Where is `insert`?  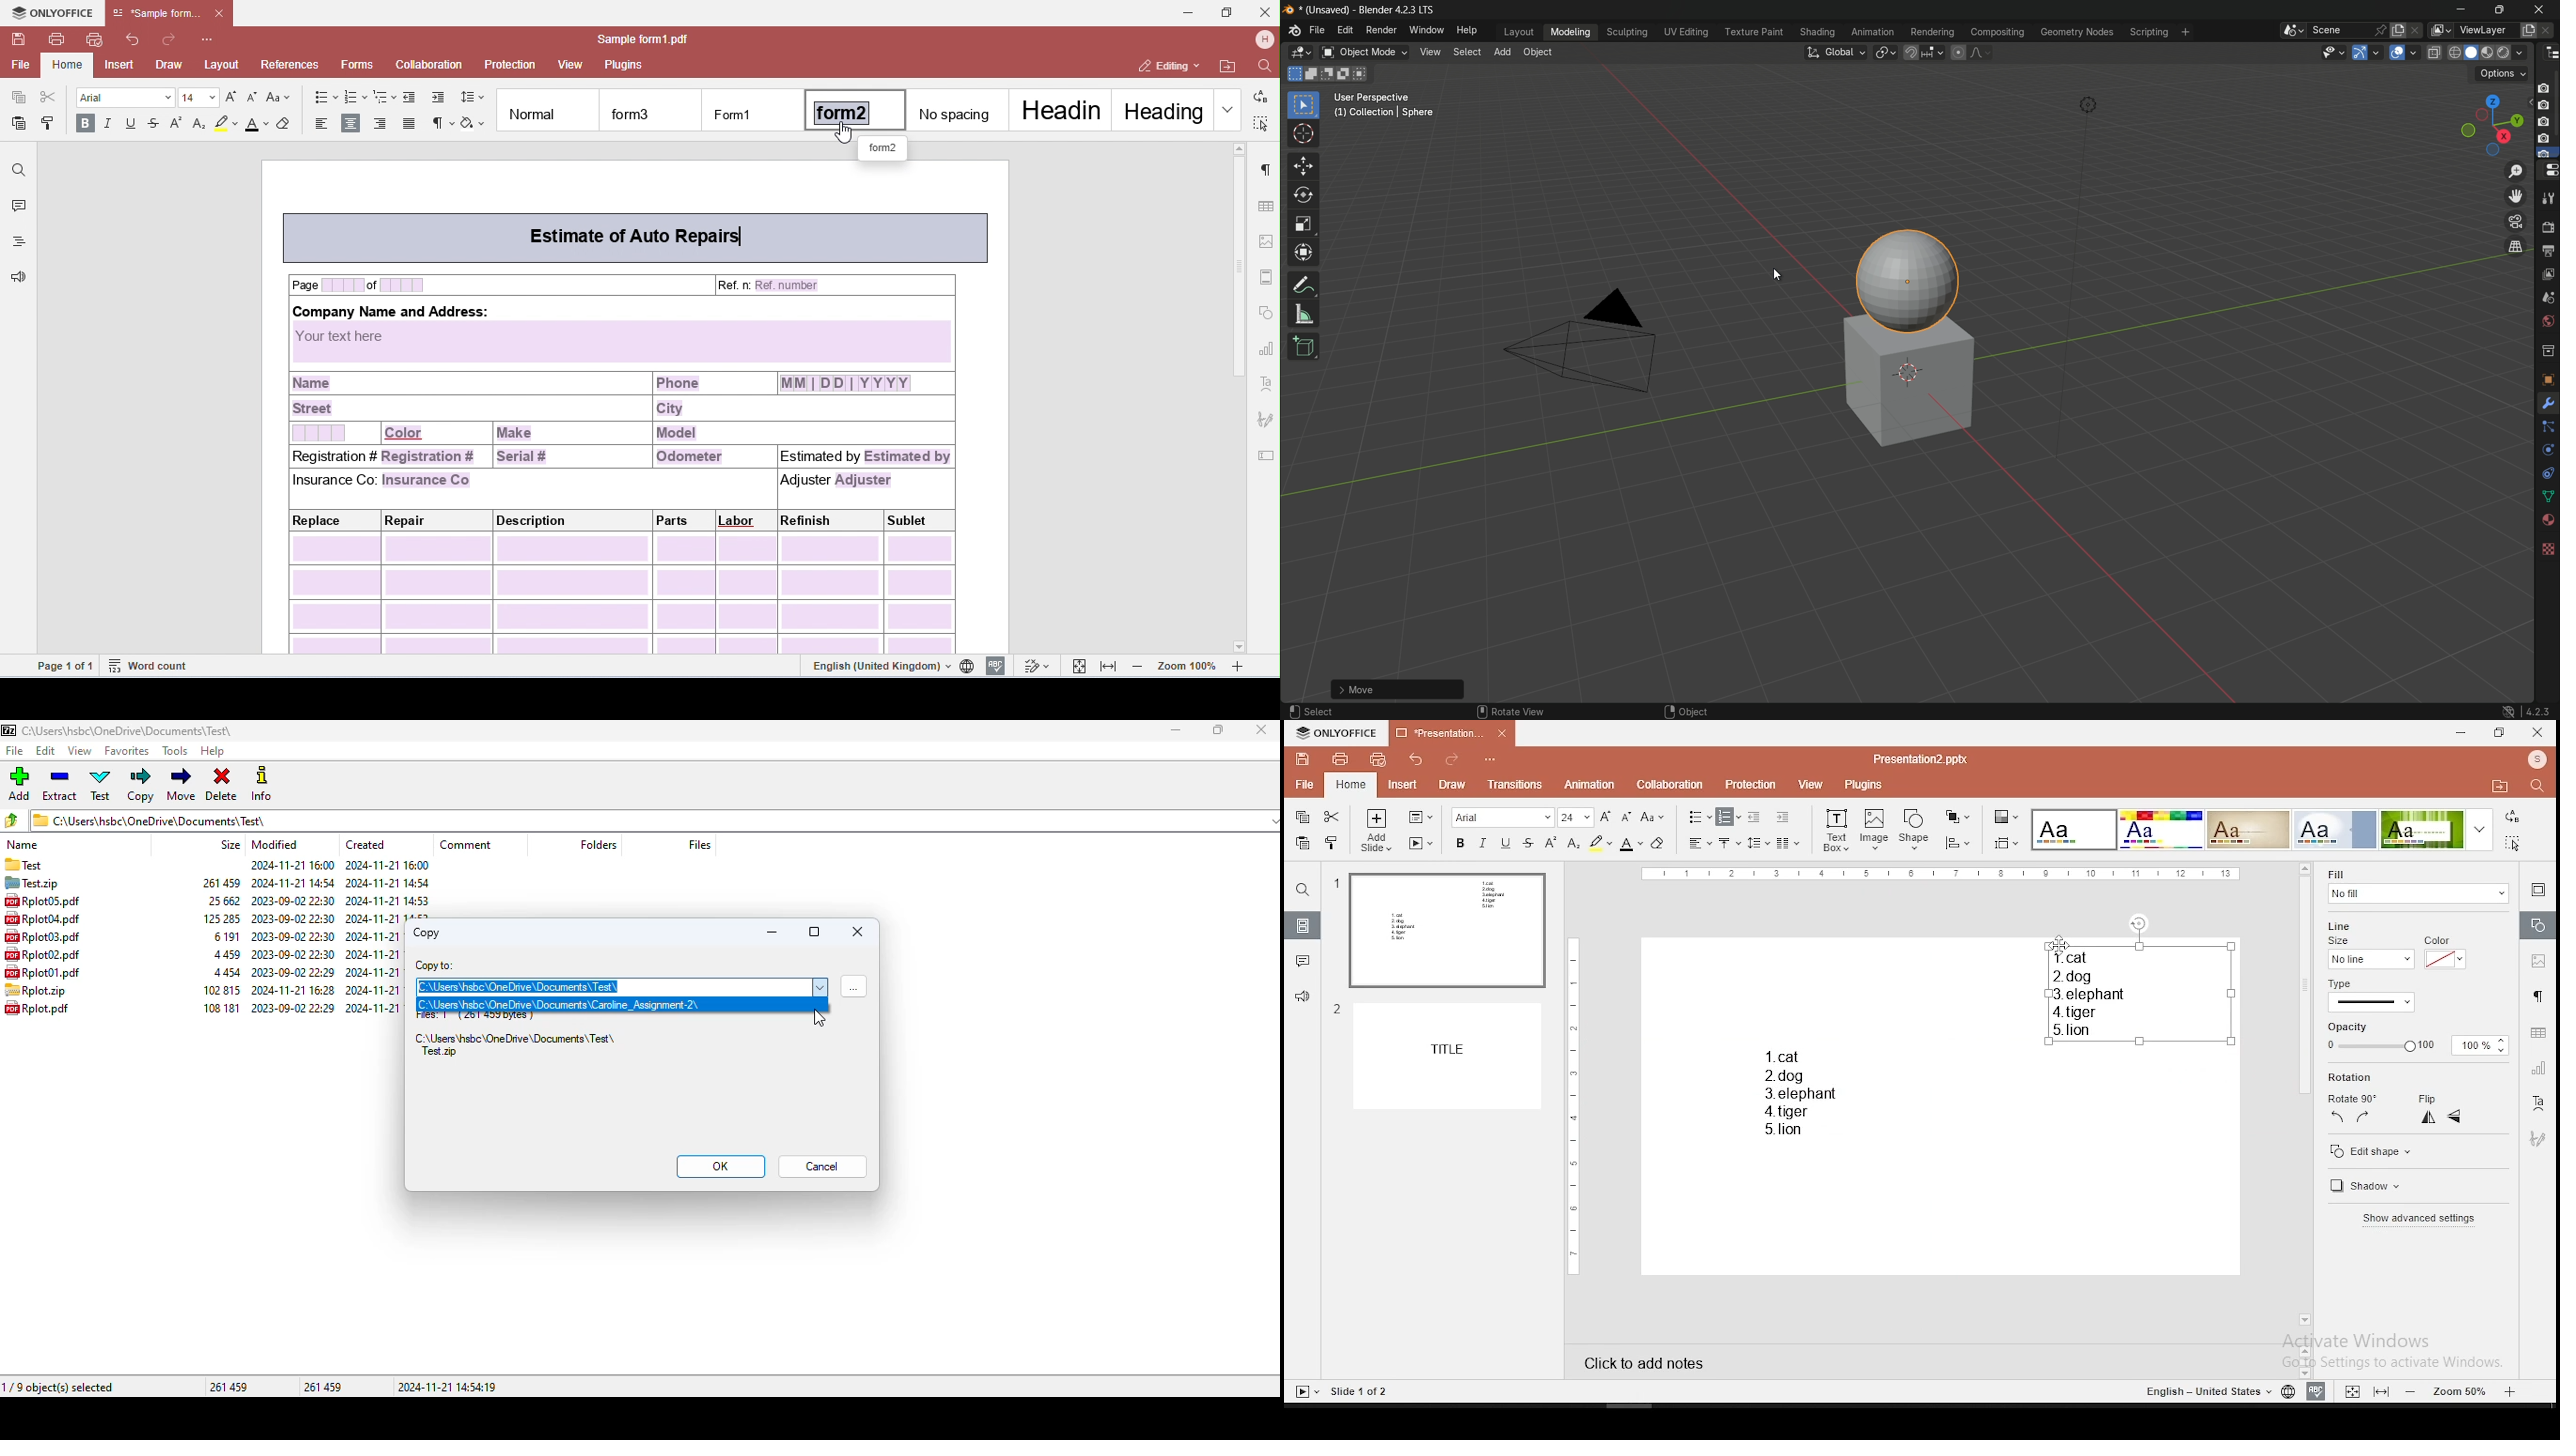 insert is located at coordinates (1401, 784).